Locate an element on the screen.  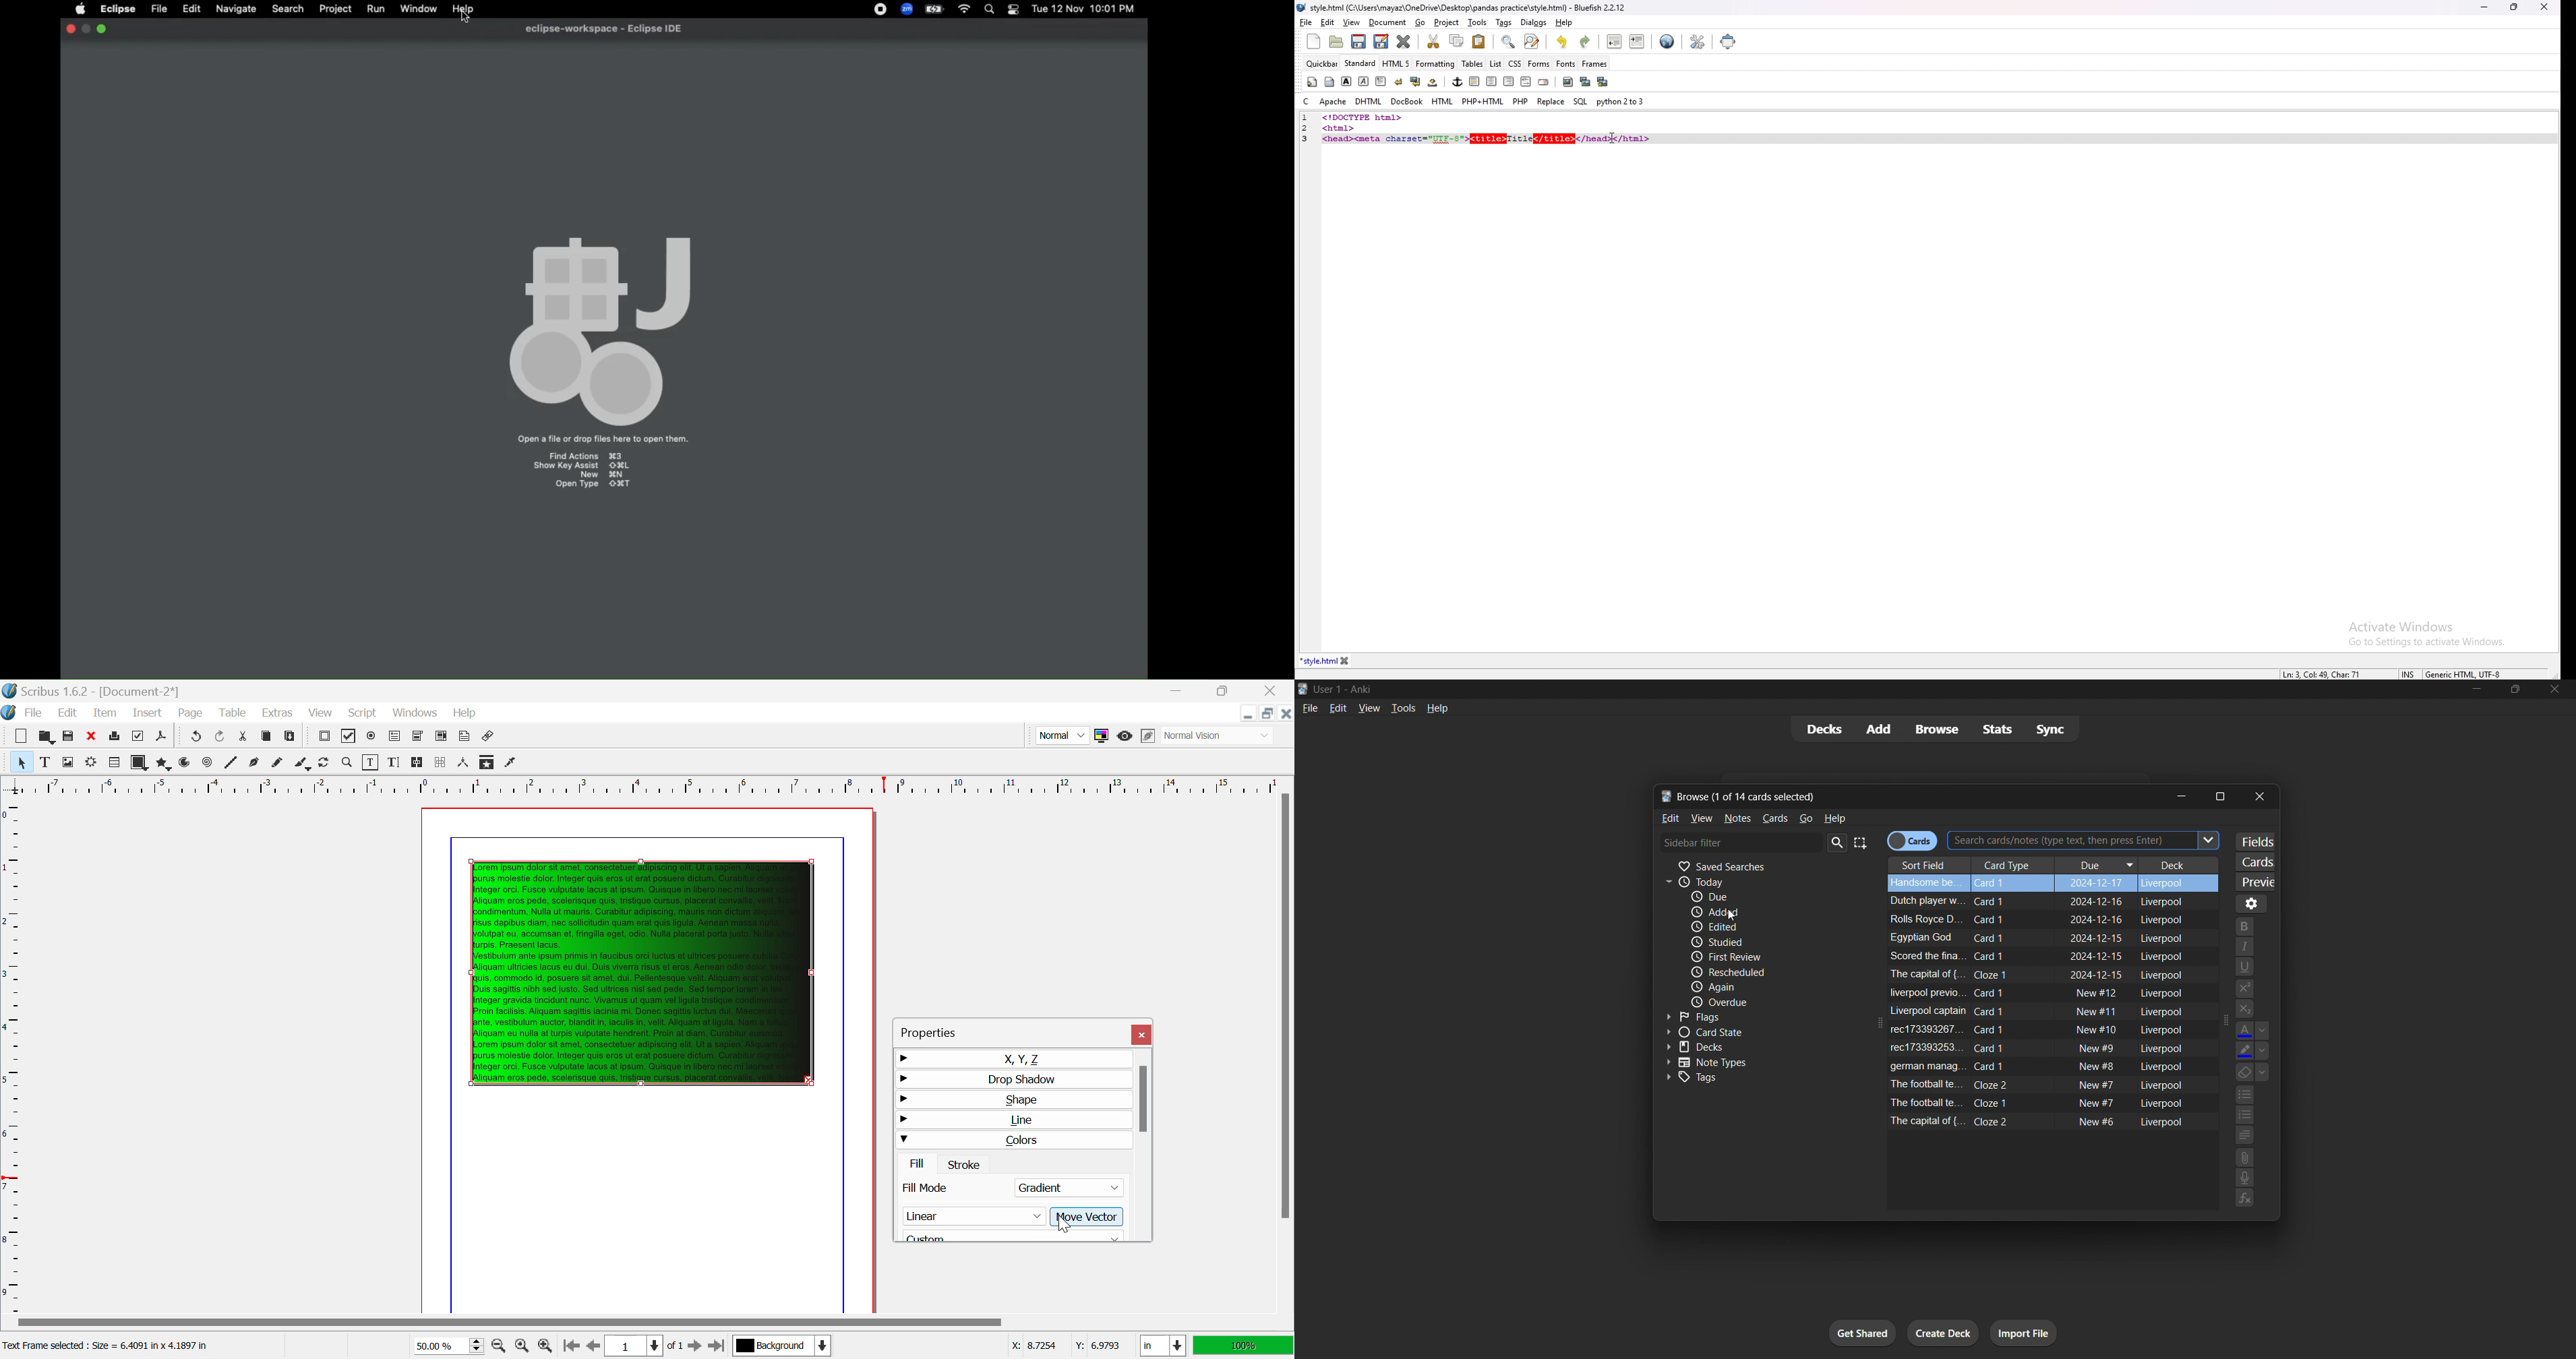
Redo is located at coordinates (194, 737).